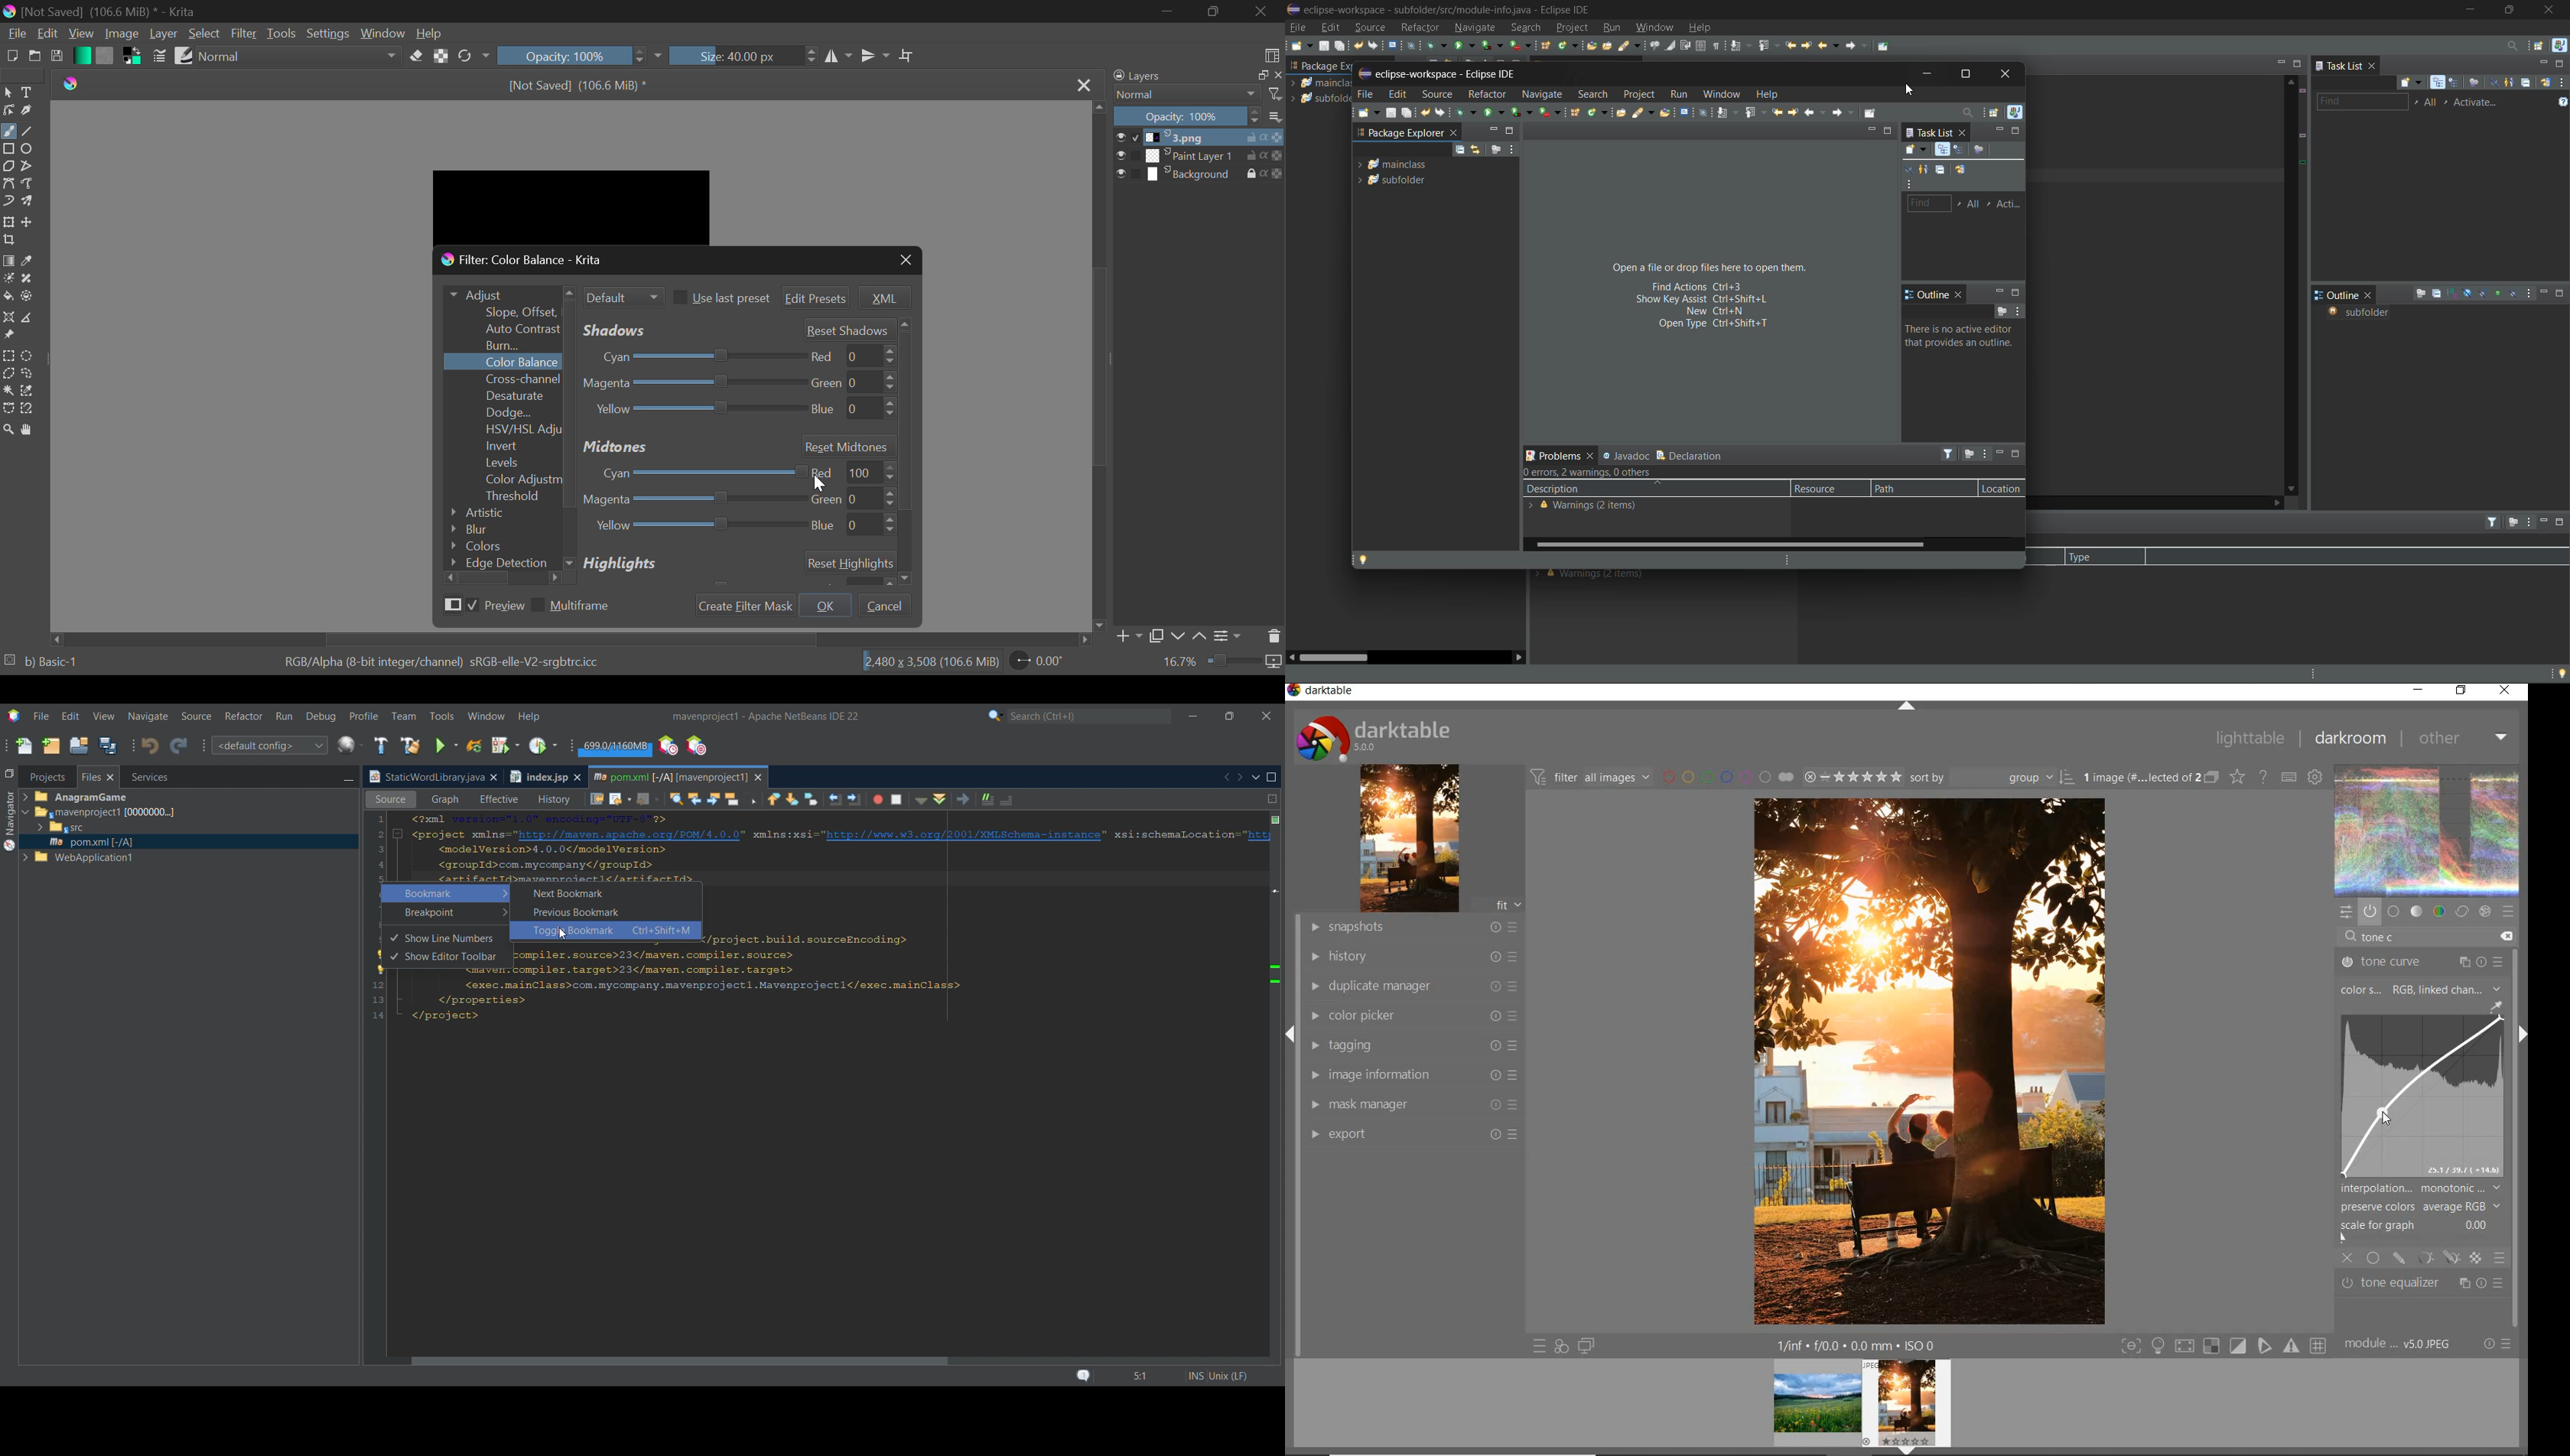 Image resolution: width=2576 pixels, height=1456 pixels. What do you see at coordinates (1592, 778) in the screenshot?
I see `filter all images` at bounding box center [1592, 778].